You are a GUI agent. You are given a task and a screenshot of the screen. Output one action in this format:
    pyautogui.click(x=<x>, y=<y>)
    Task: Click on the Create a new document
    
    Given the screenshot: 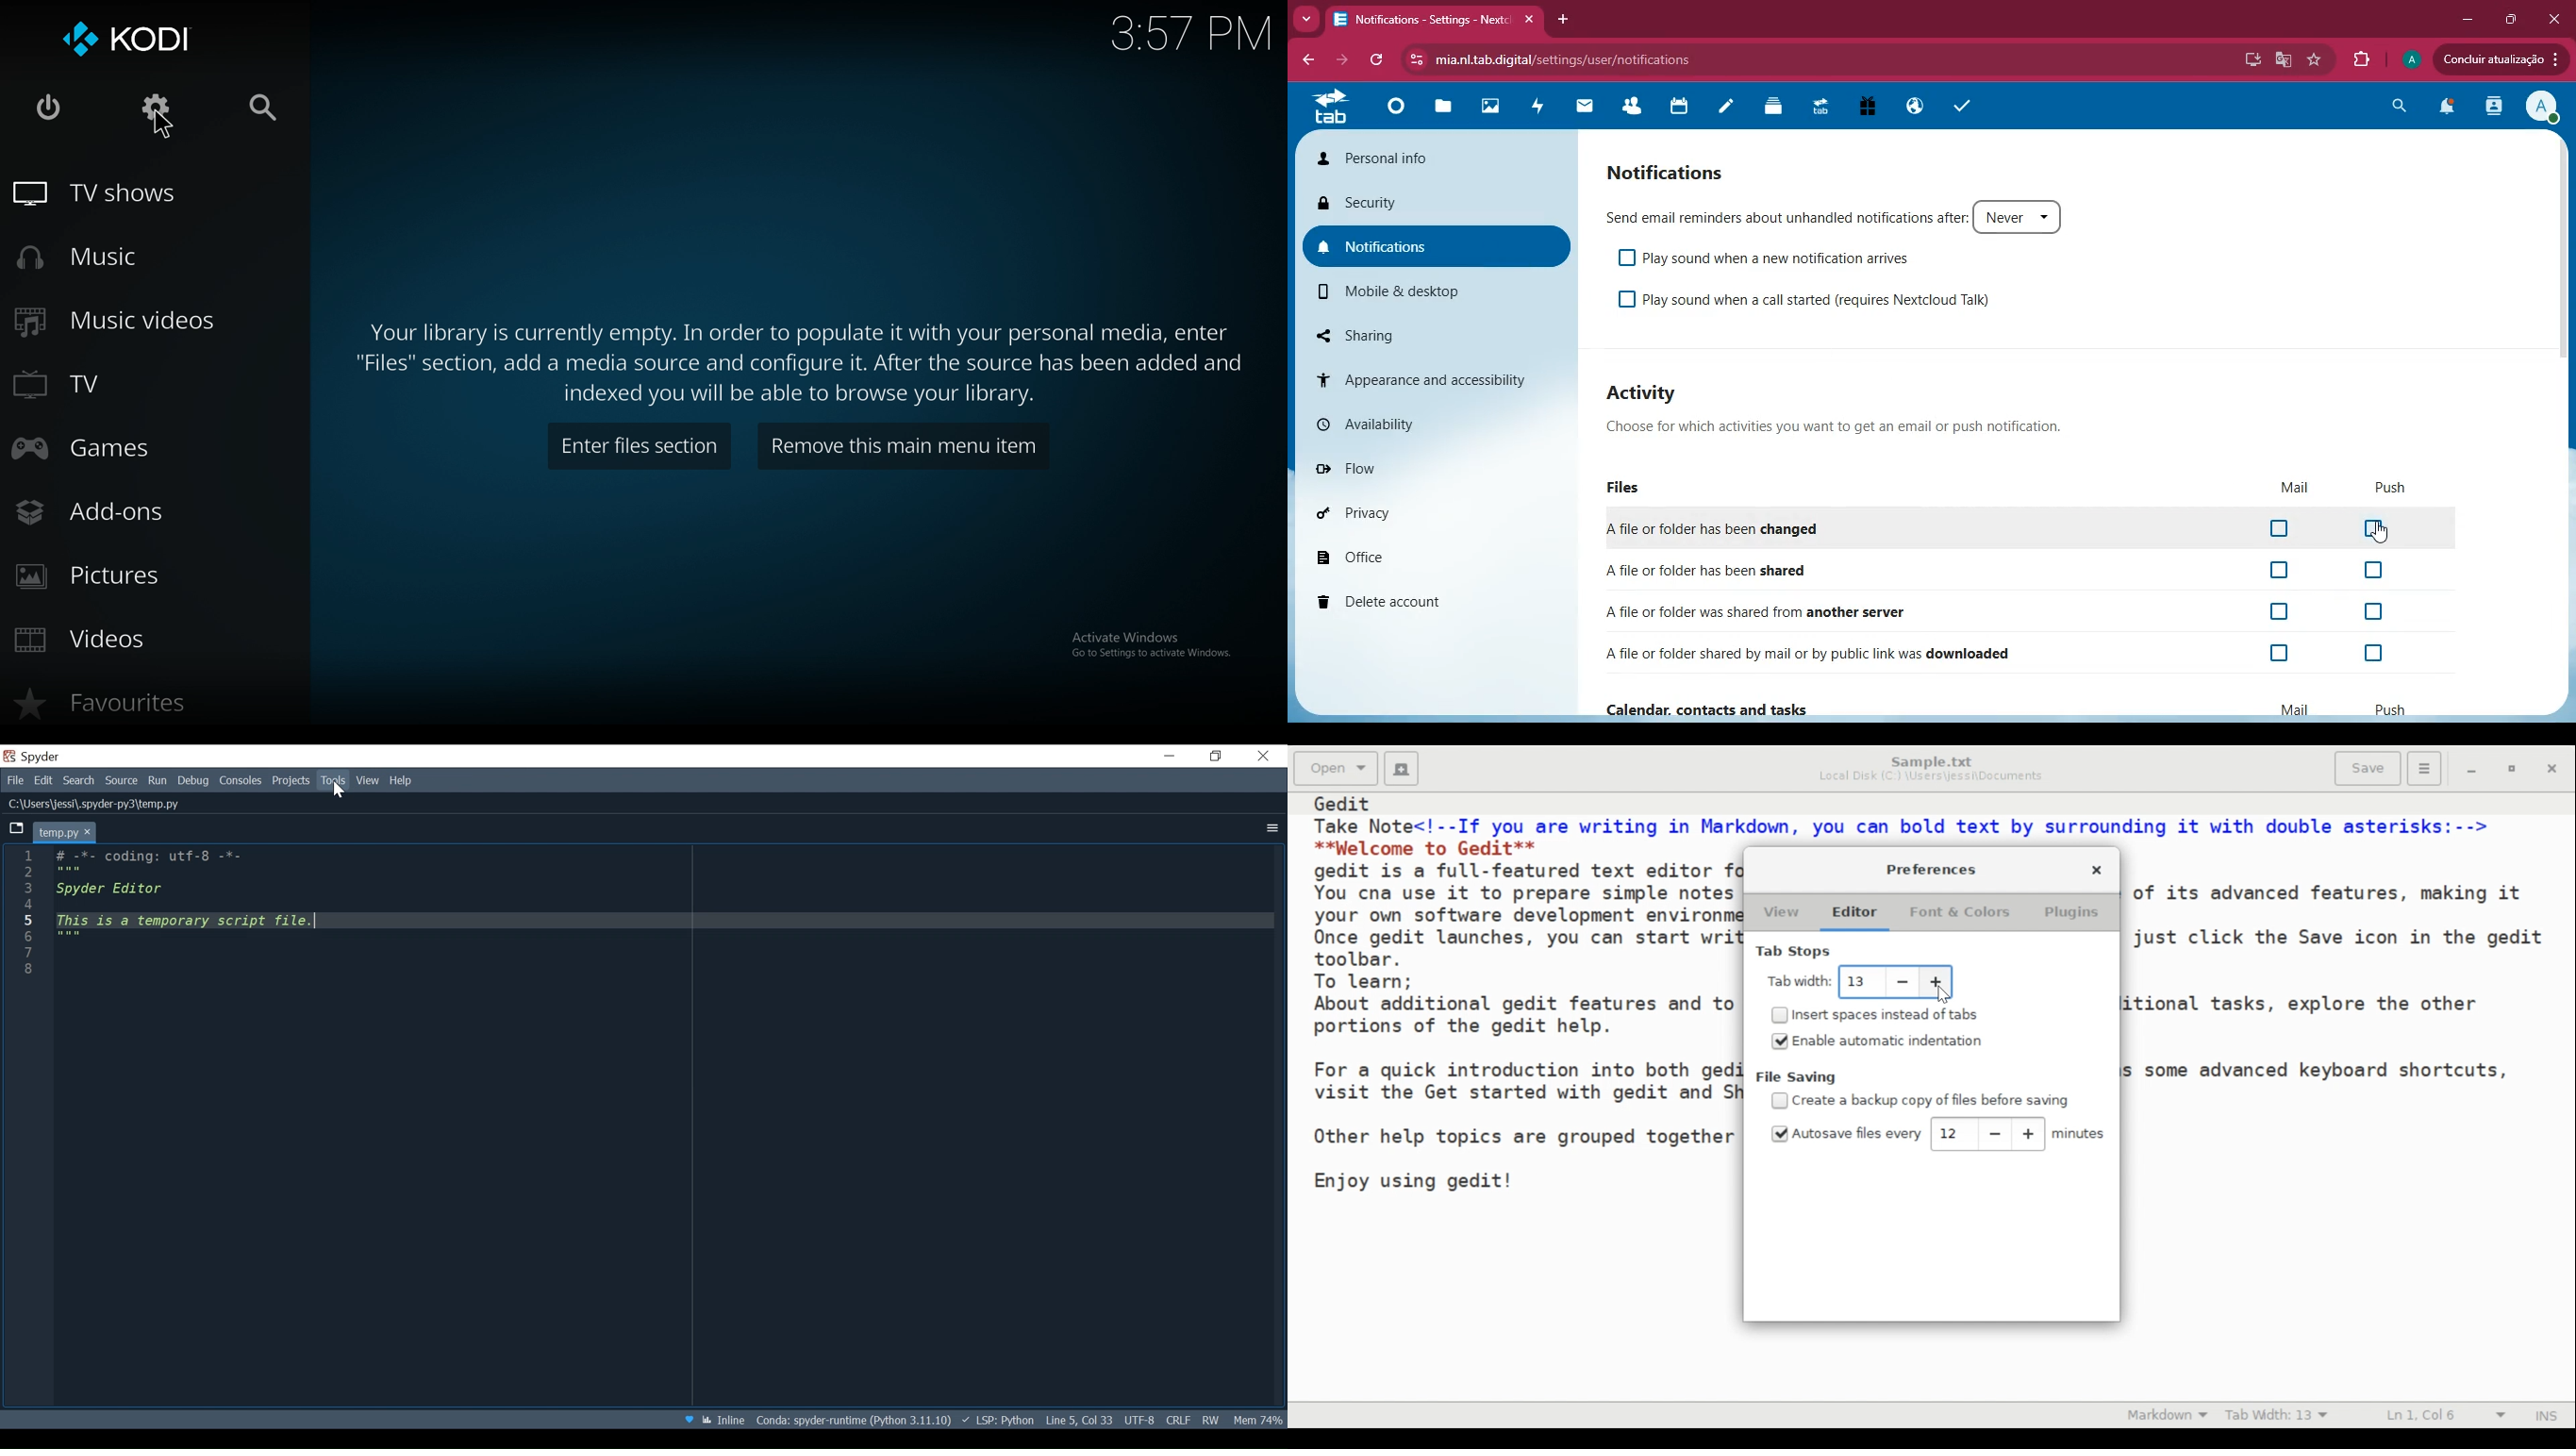 What is the action you would take?
    pyautogui.click(x=1403, y=769)
    